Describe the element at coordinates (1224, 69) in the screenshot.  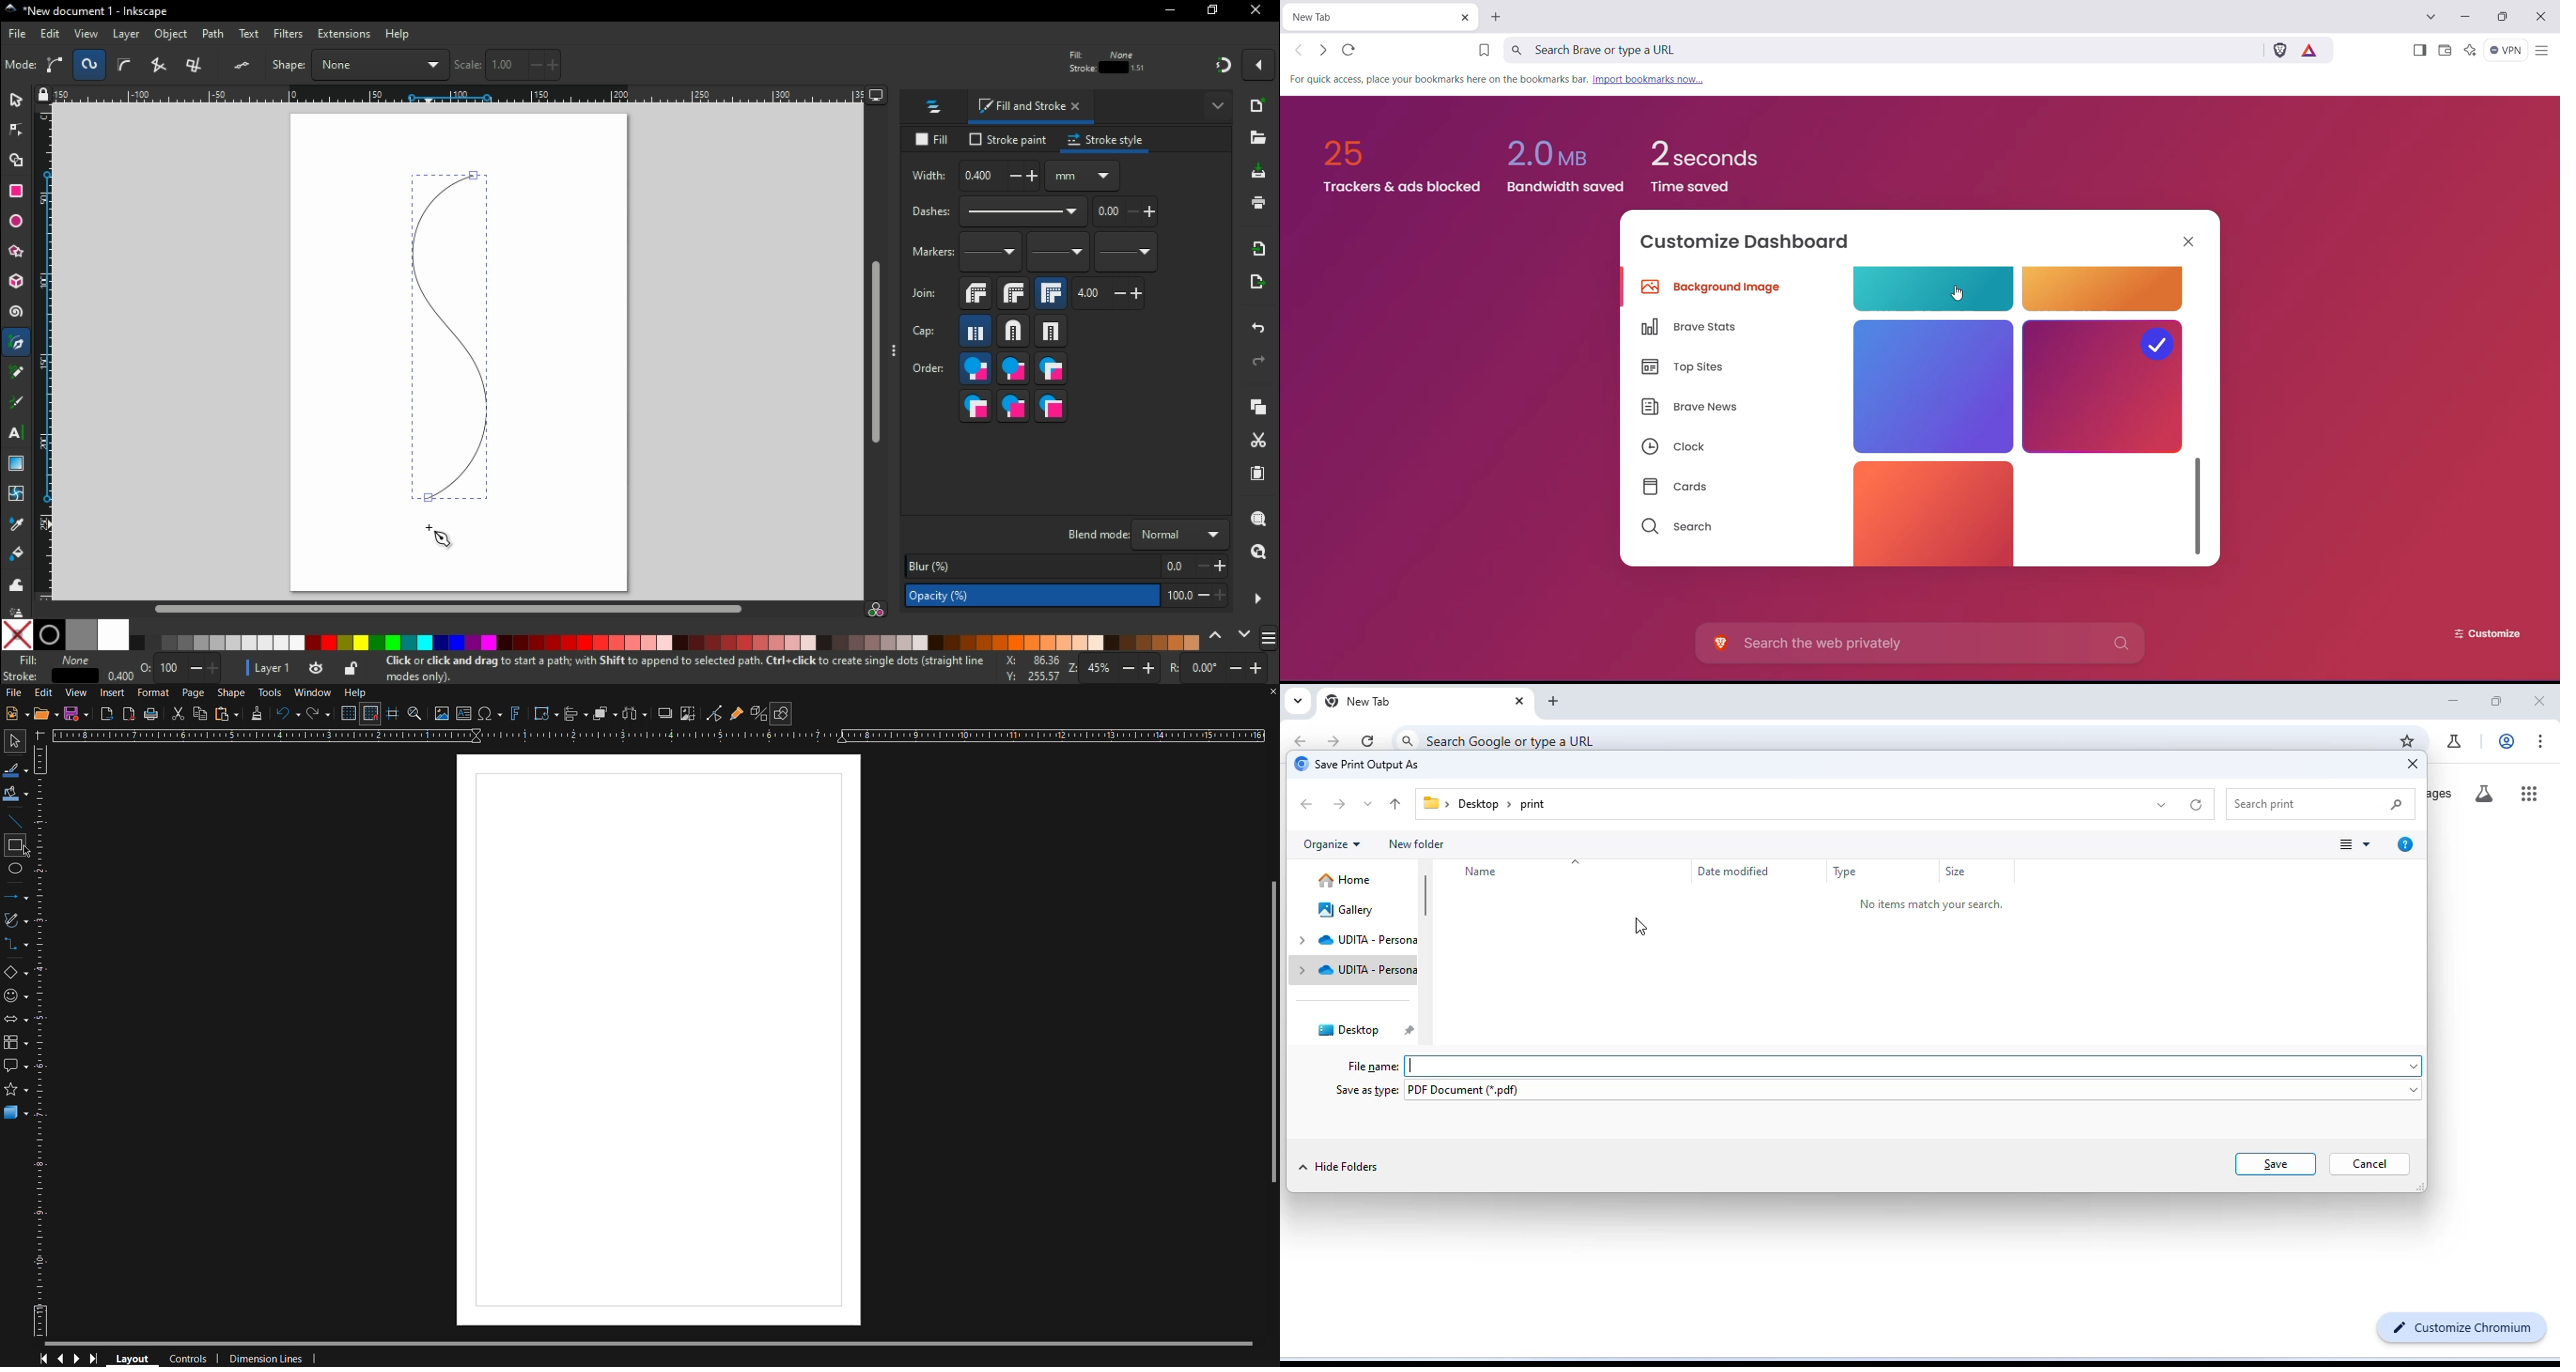
I see `snapping: on/off` at that location.